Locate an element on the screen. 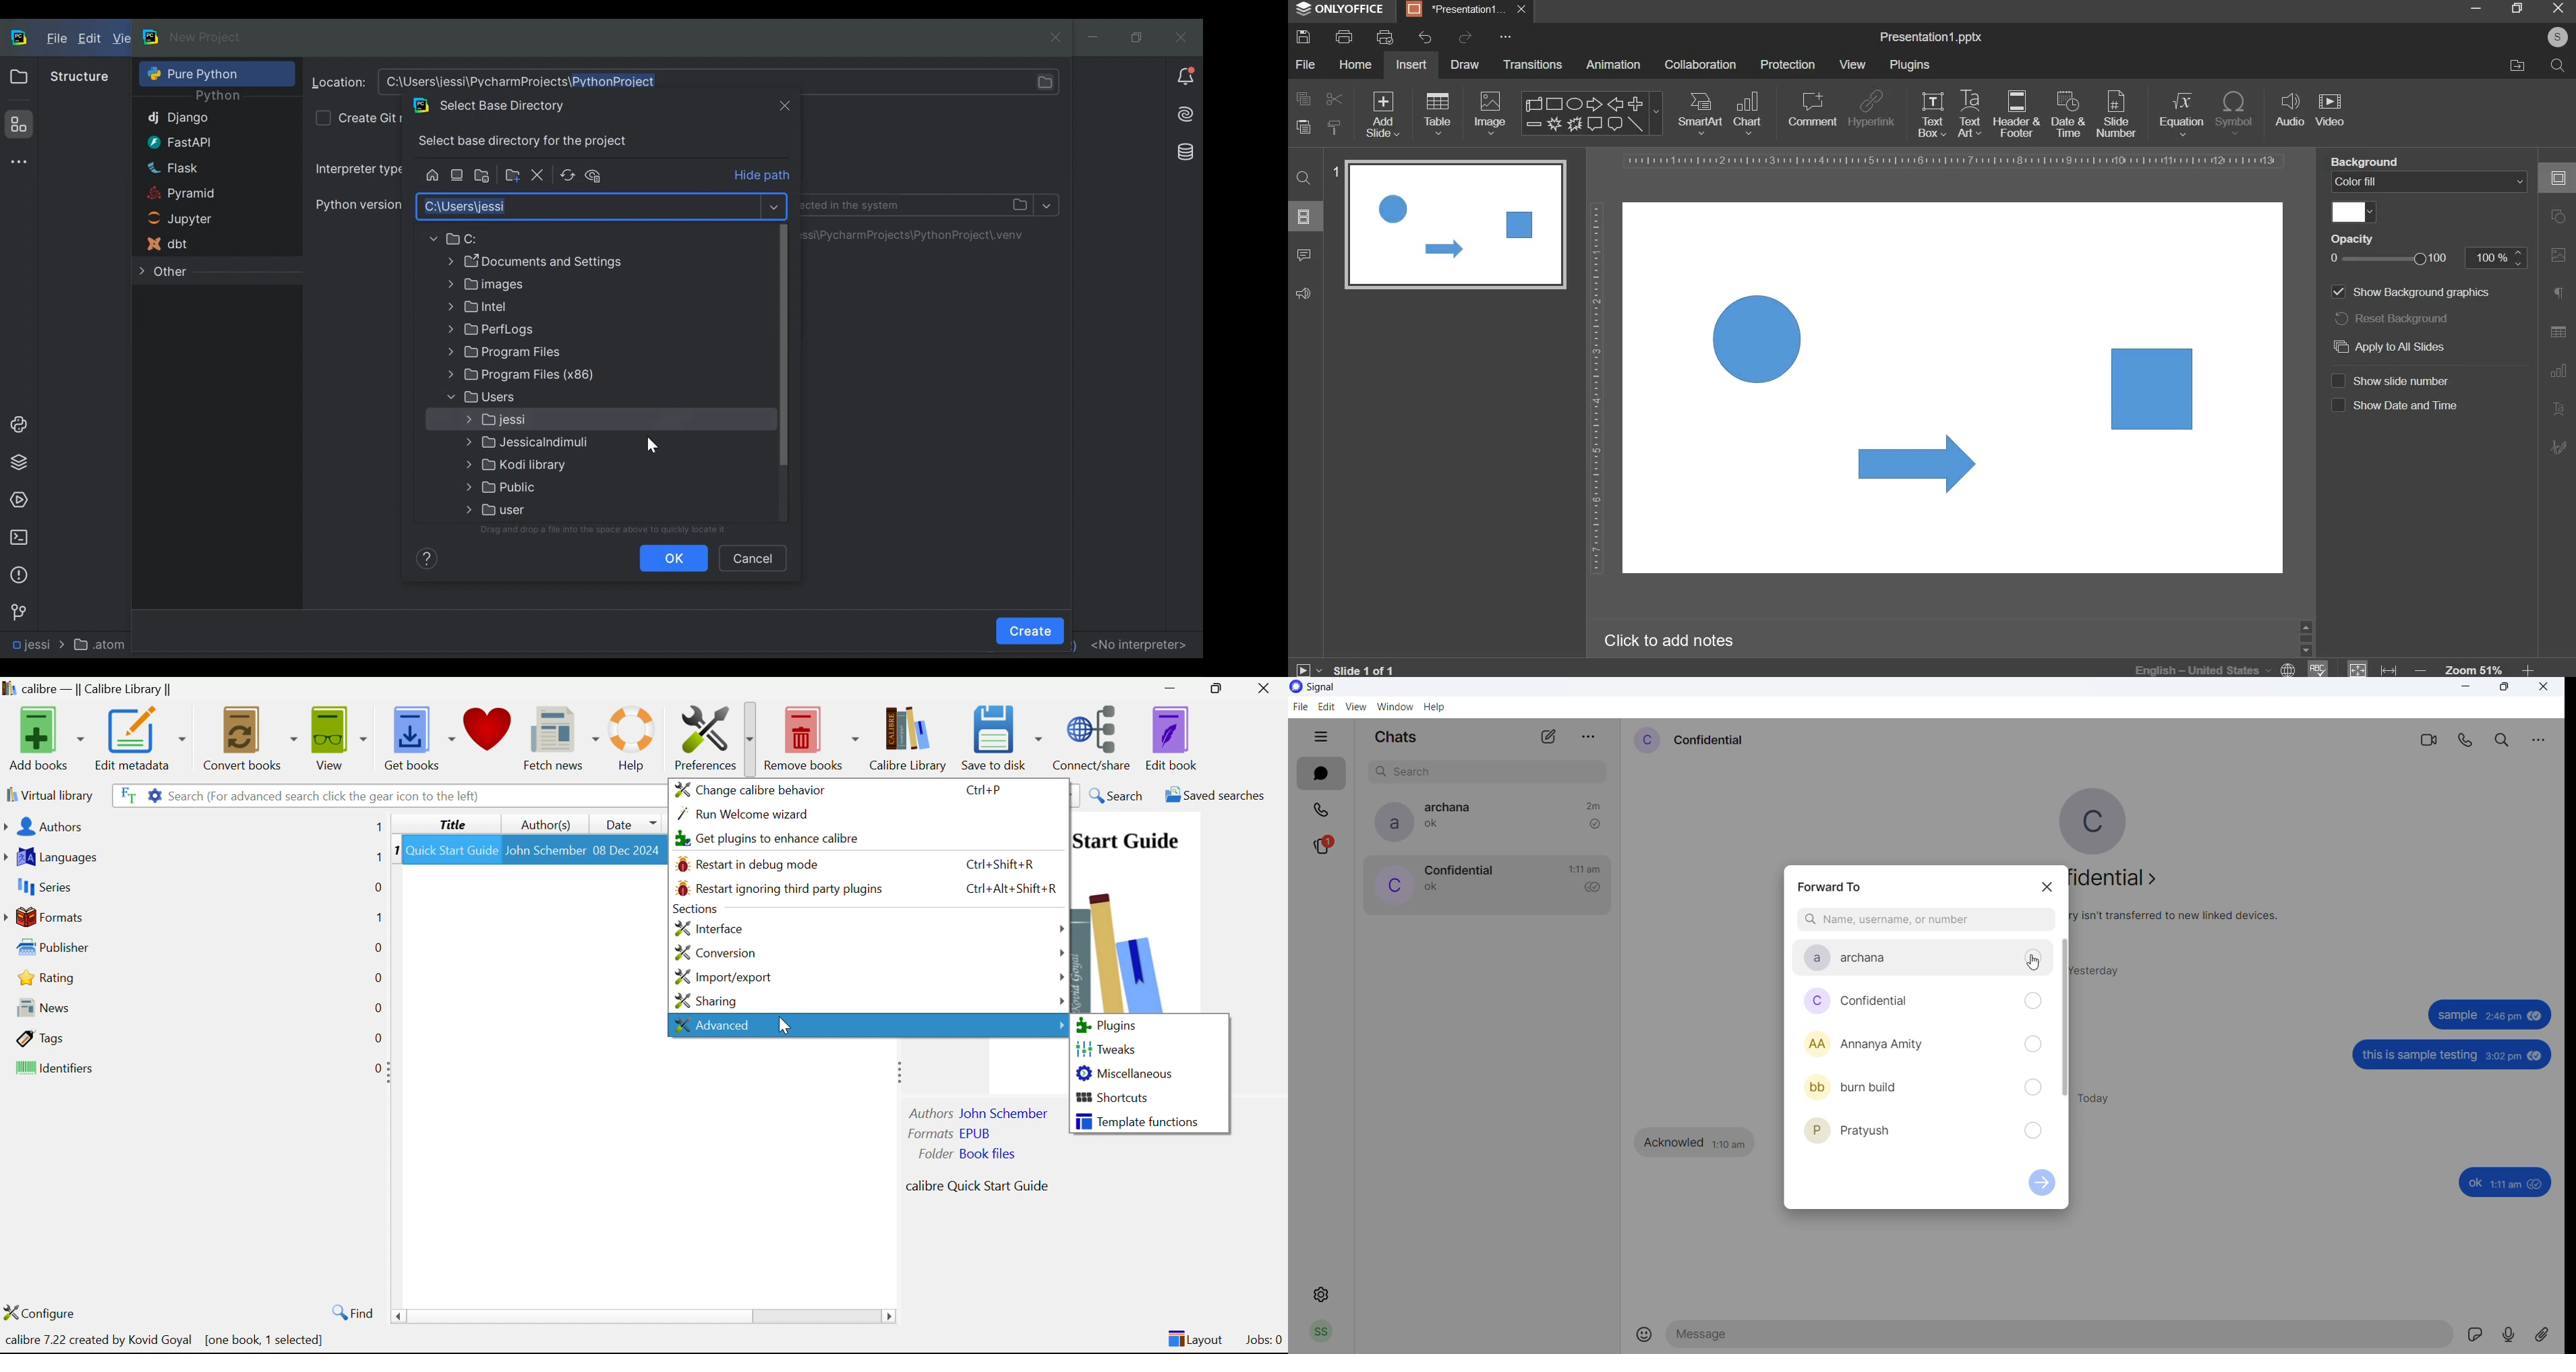 This screenshot has height=1372, width=2576. view is located at coordinates (1852, 64).